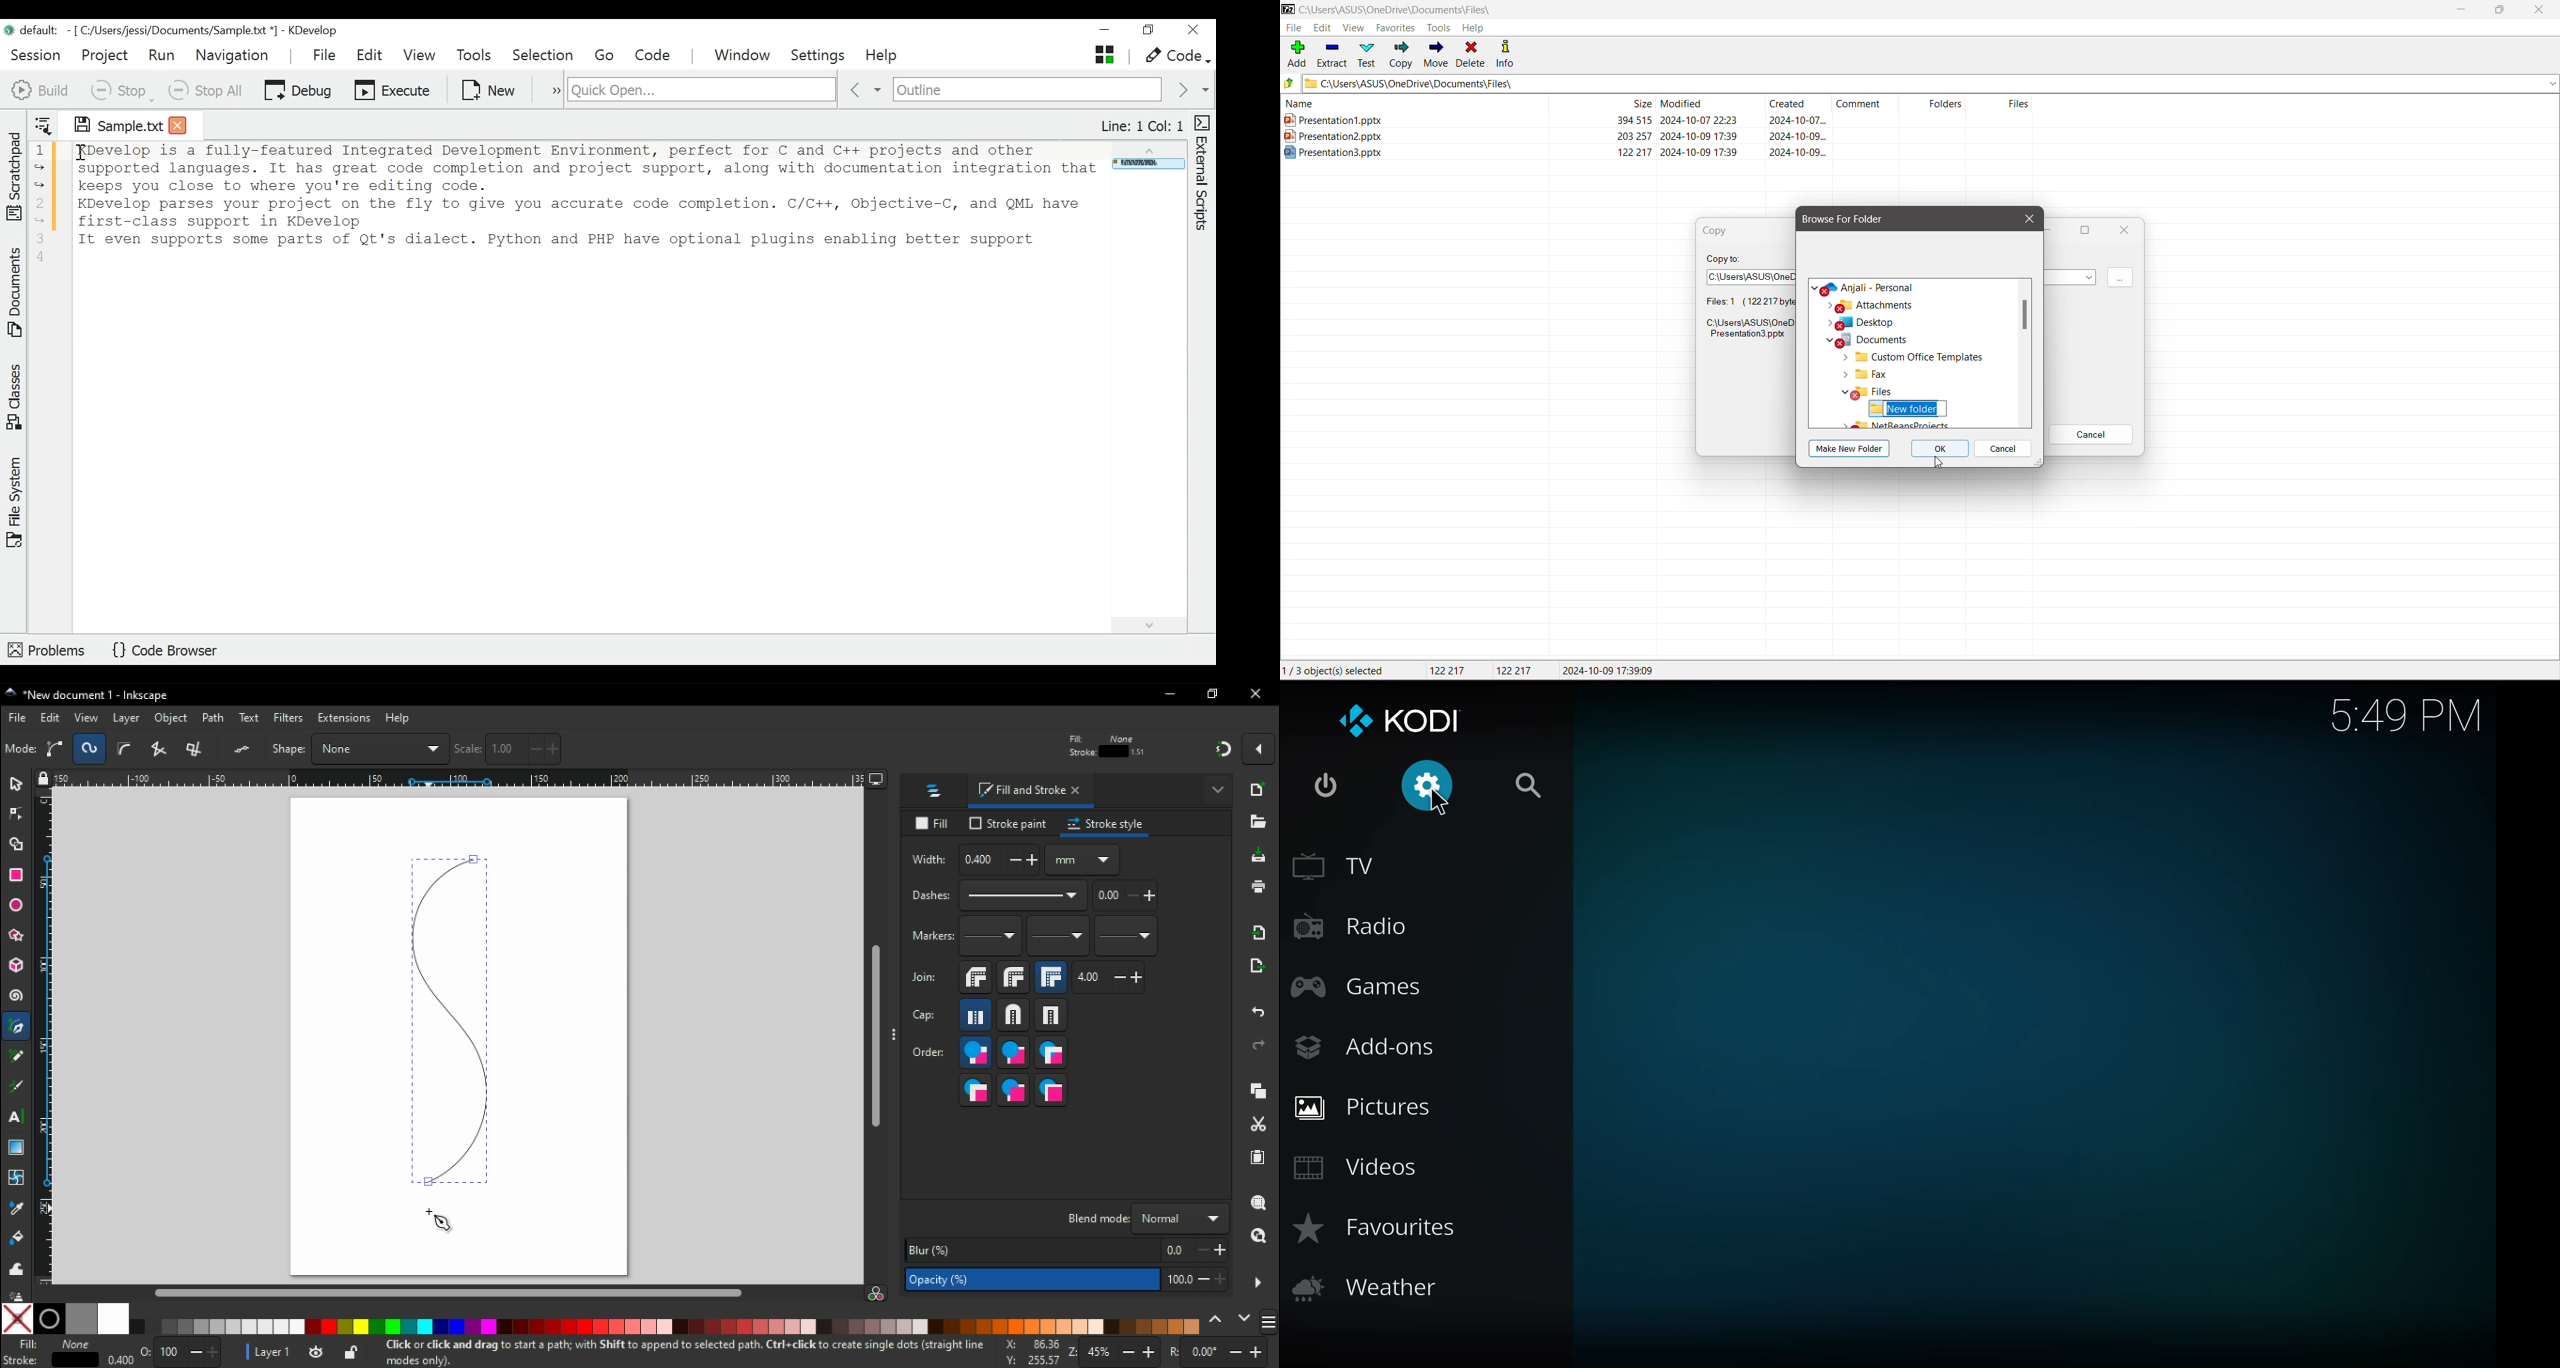  What do you see at coordinates (932, 940) in the screenshot?
I see `markers` at bounding box center [932, 940].